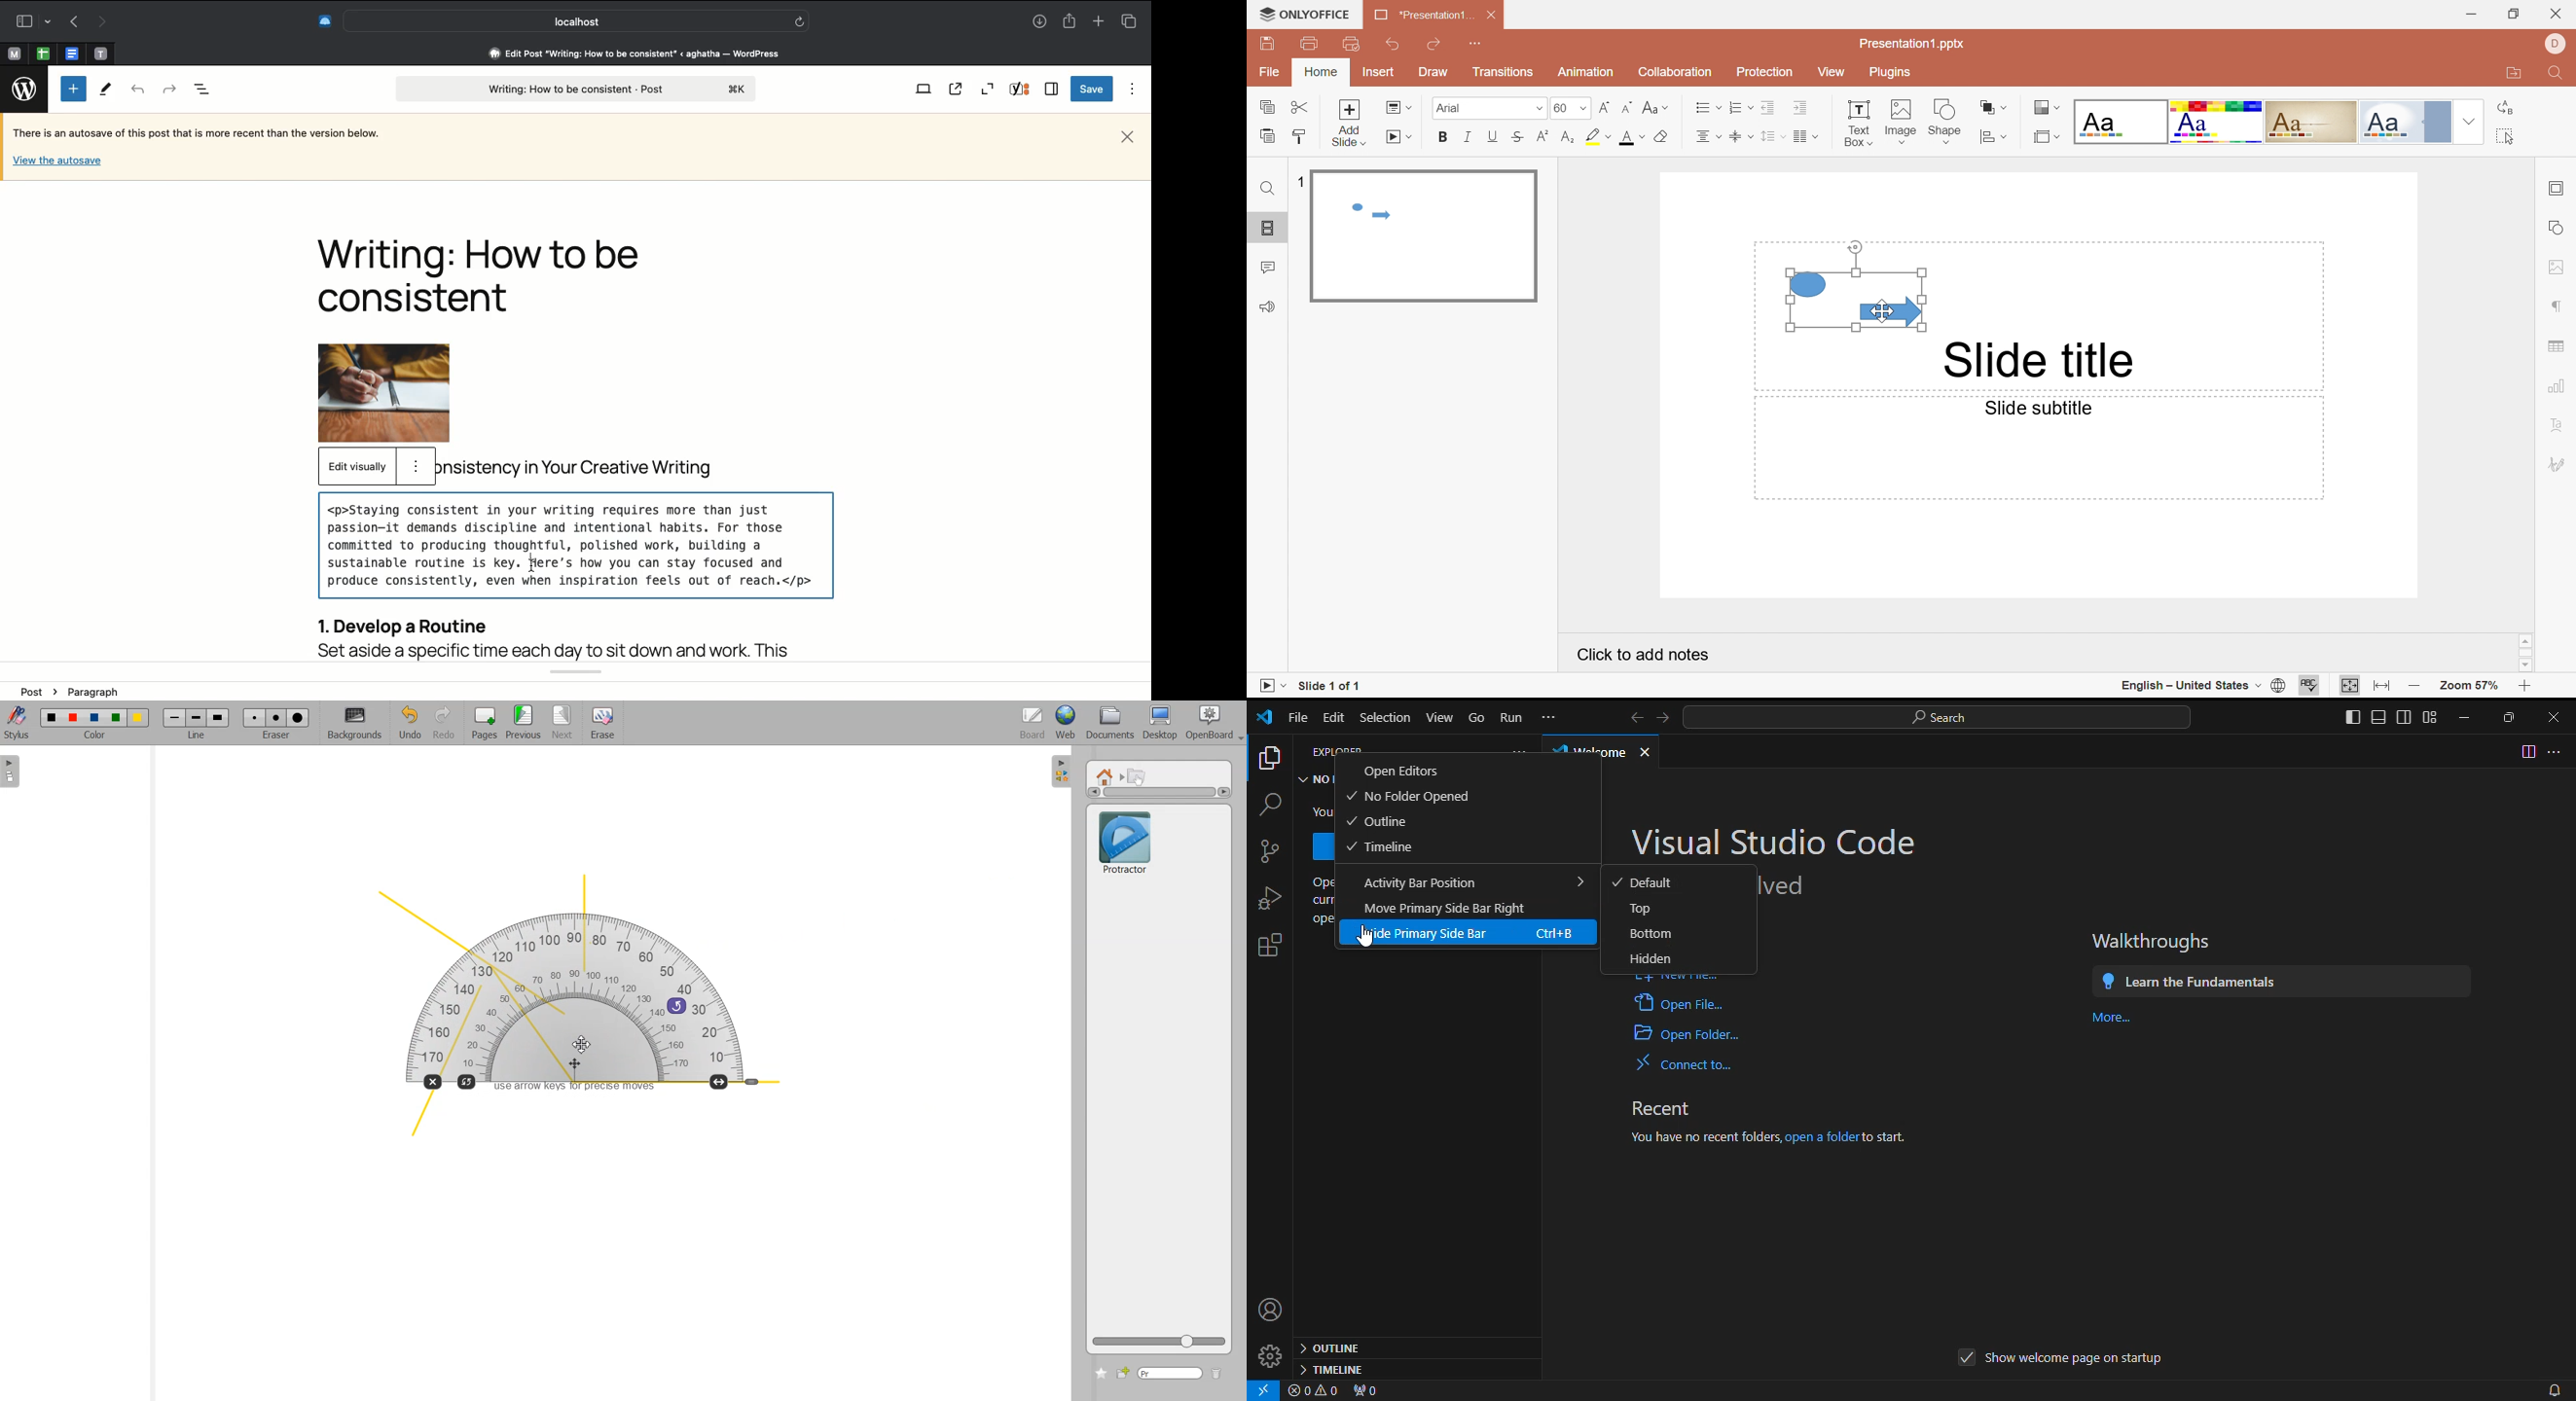 The height and width of the screenshot is (1428, 2576). I want to click on Selection, so click(1387, 716).